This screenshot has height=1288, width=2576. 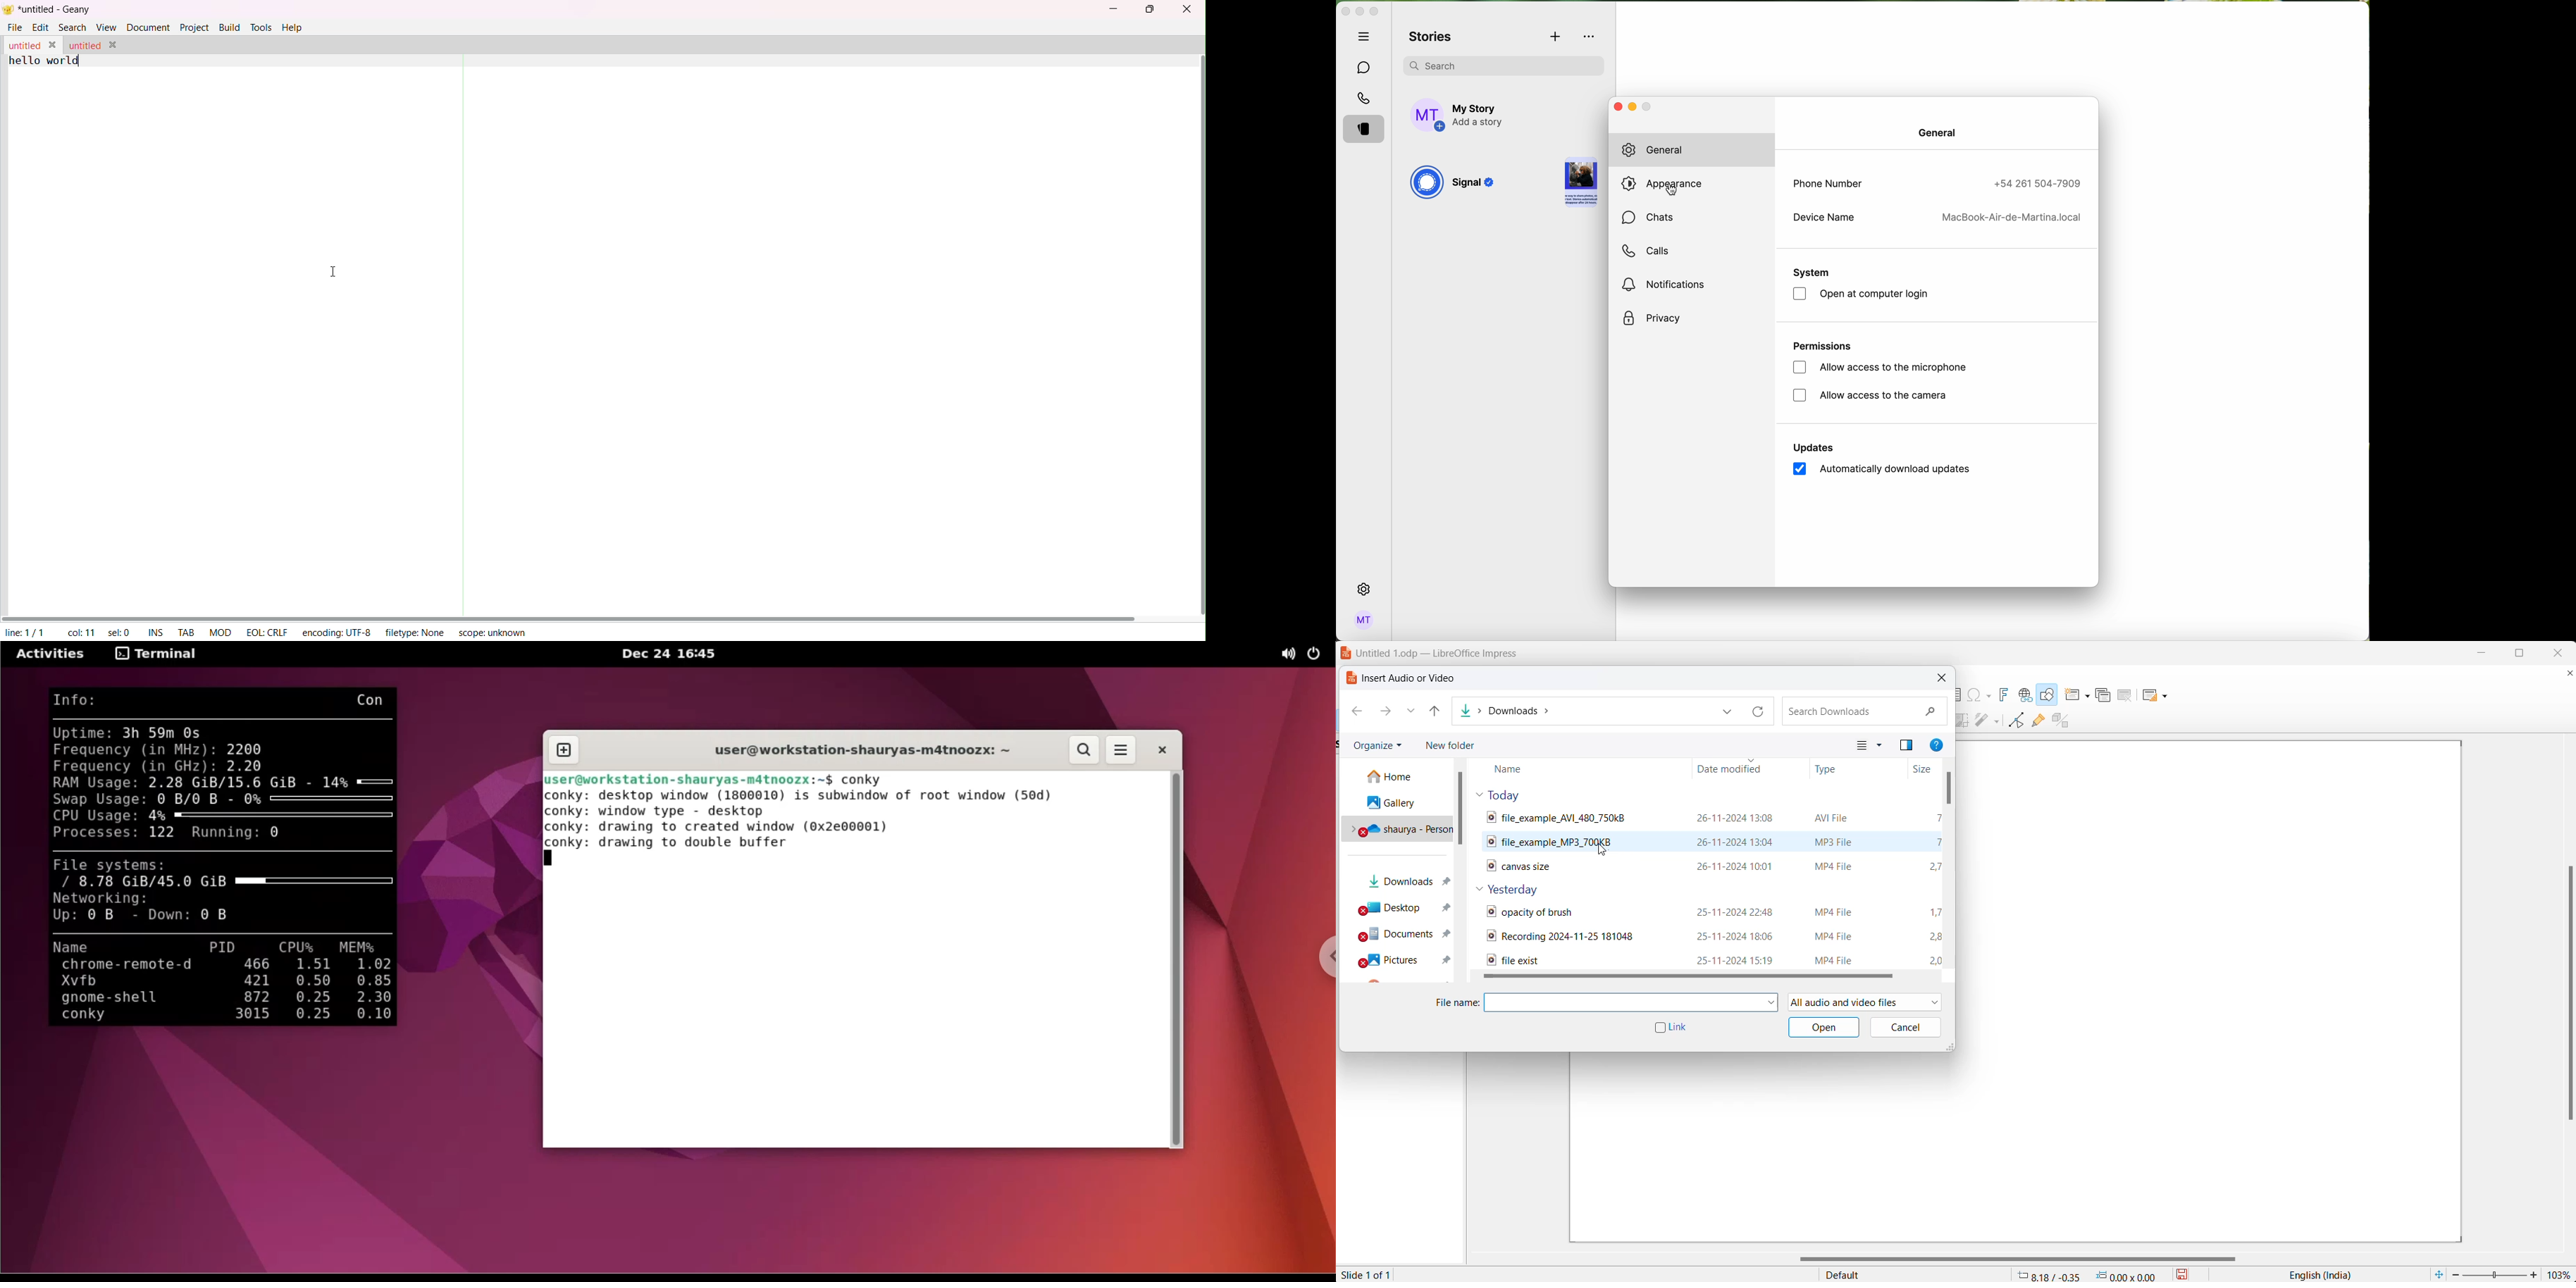 I want to click on insert fontwork, so click(x=2007, y=693).